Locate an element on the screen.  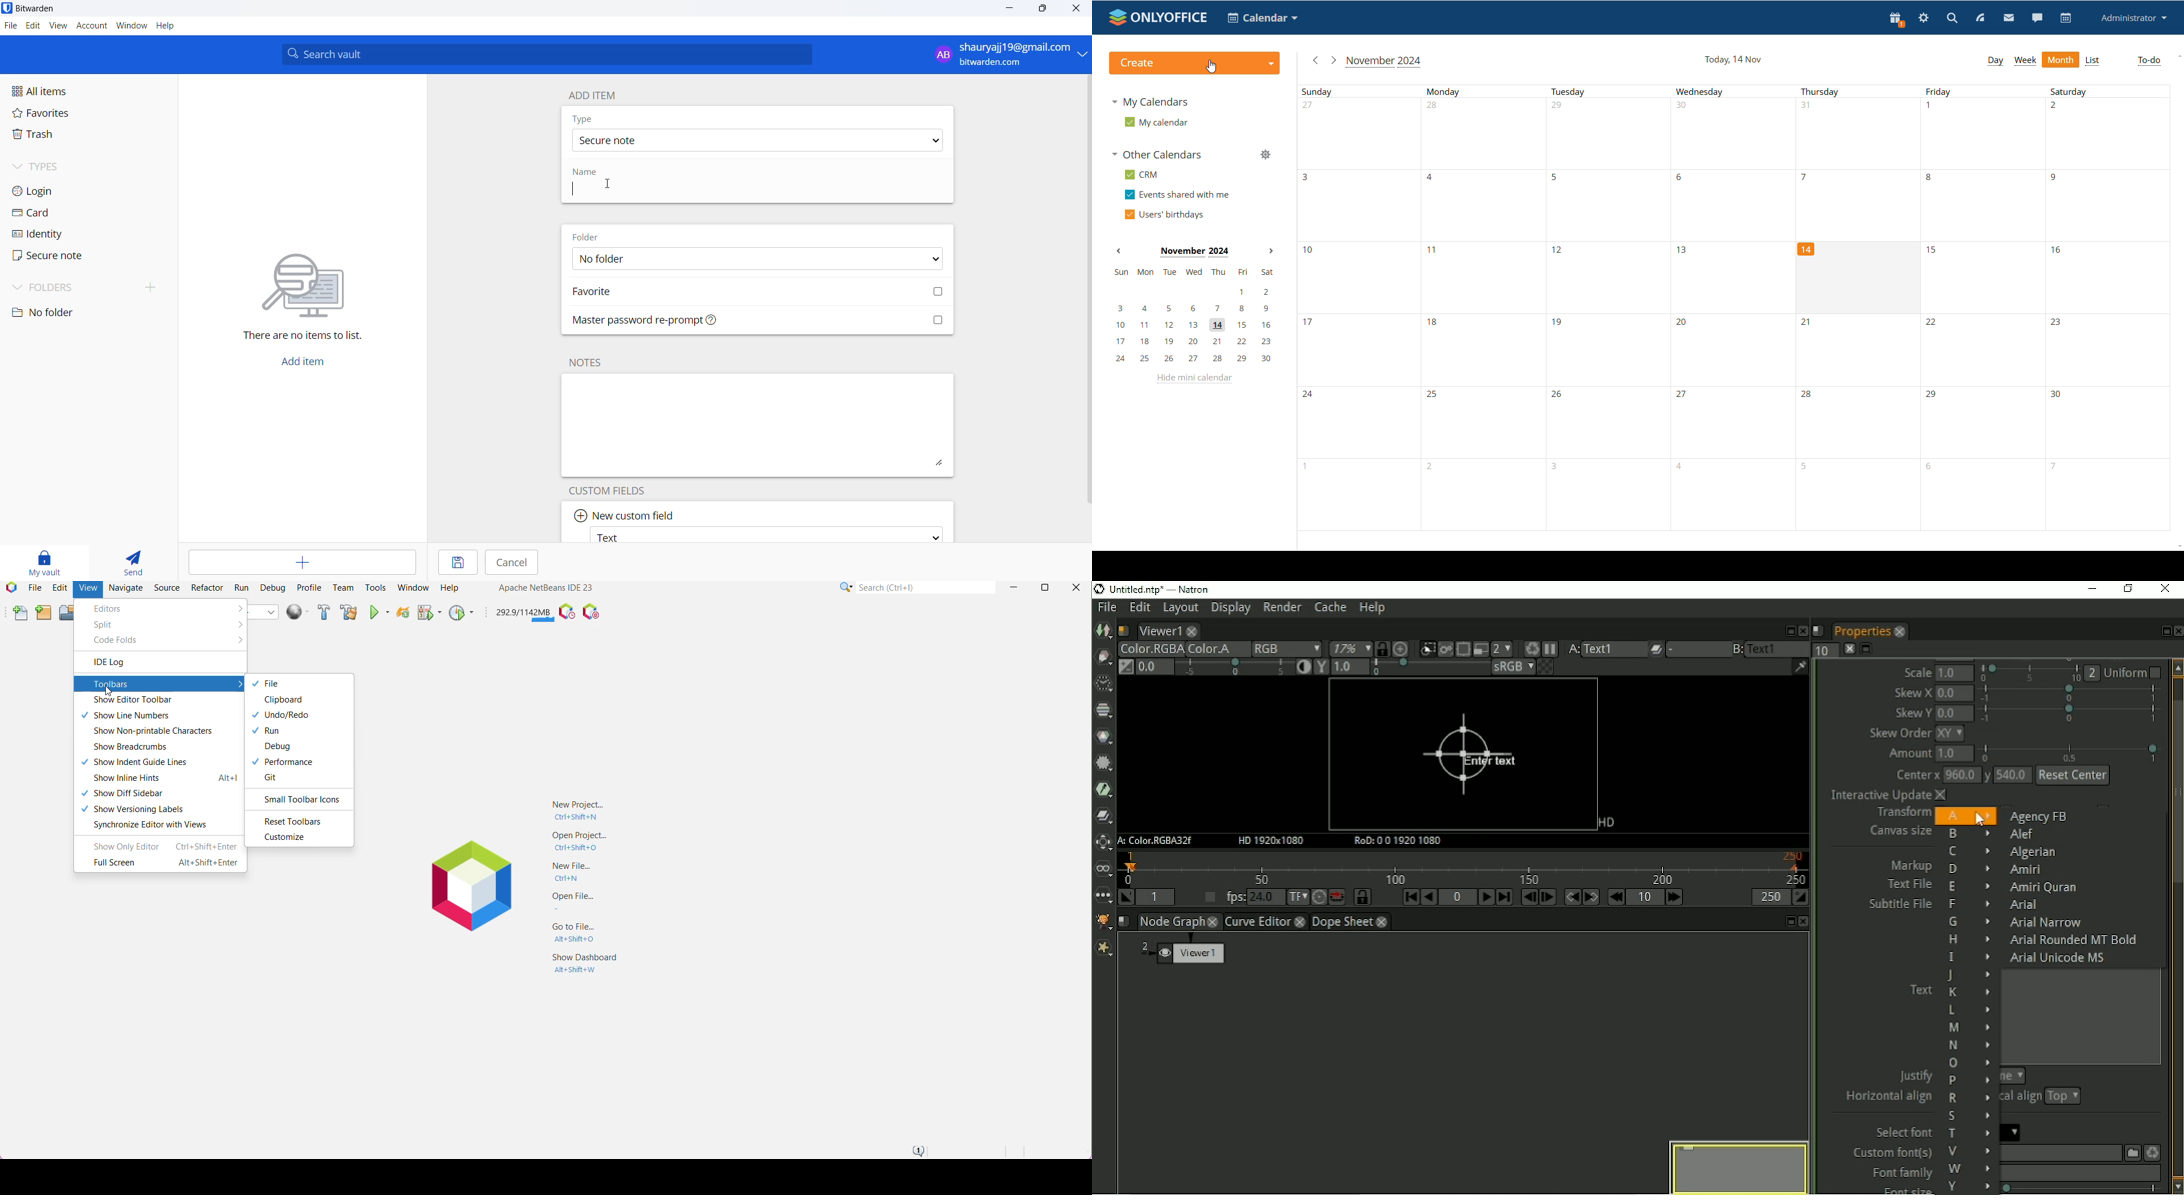
send is located at coordinates (132, 560).